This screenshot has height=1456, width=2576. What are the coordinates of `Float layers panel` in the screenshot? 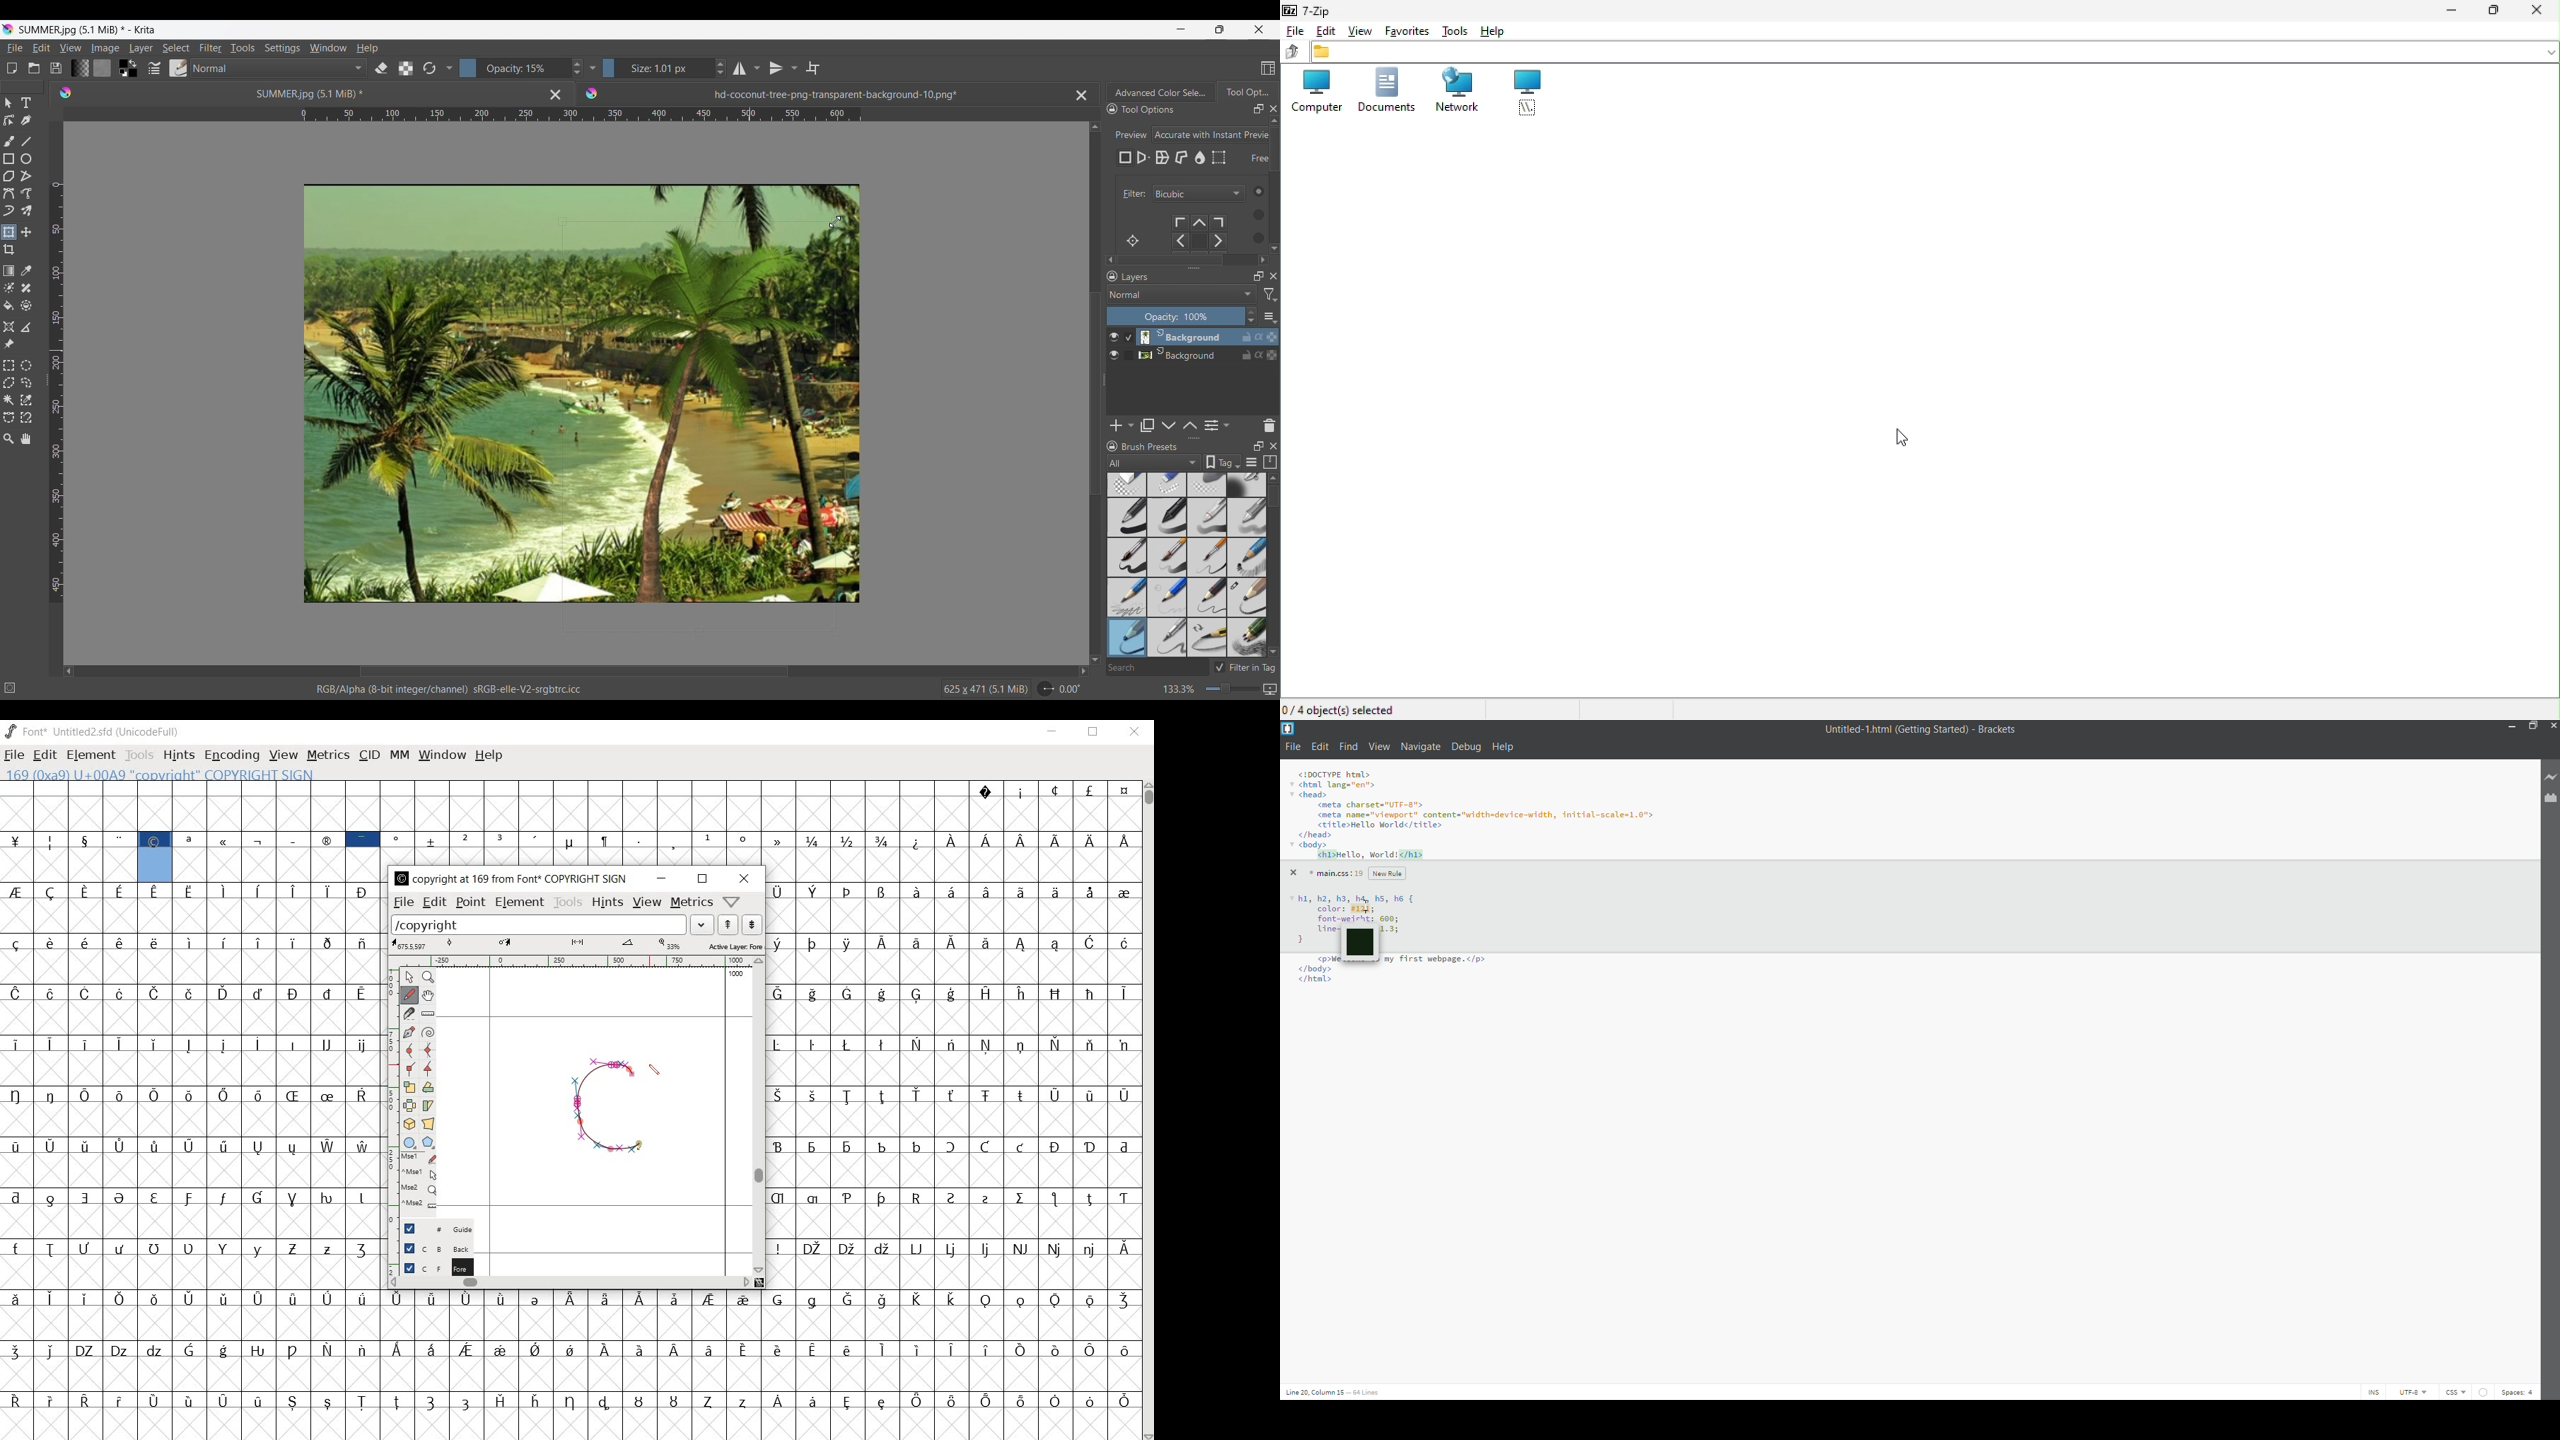 It's located at (1259, 276).